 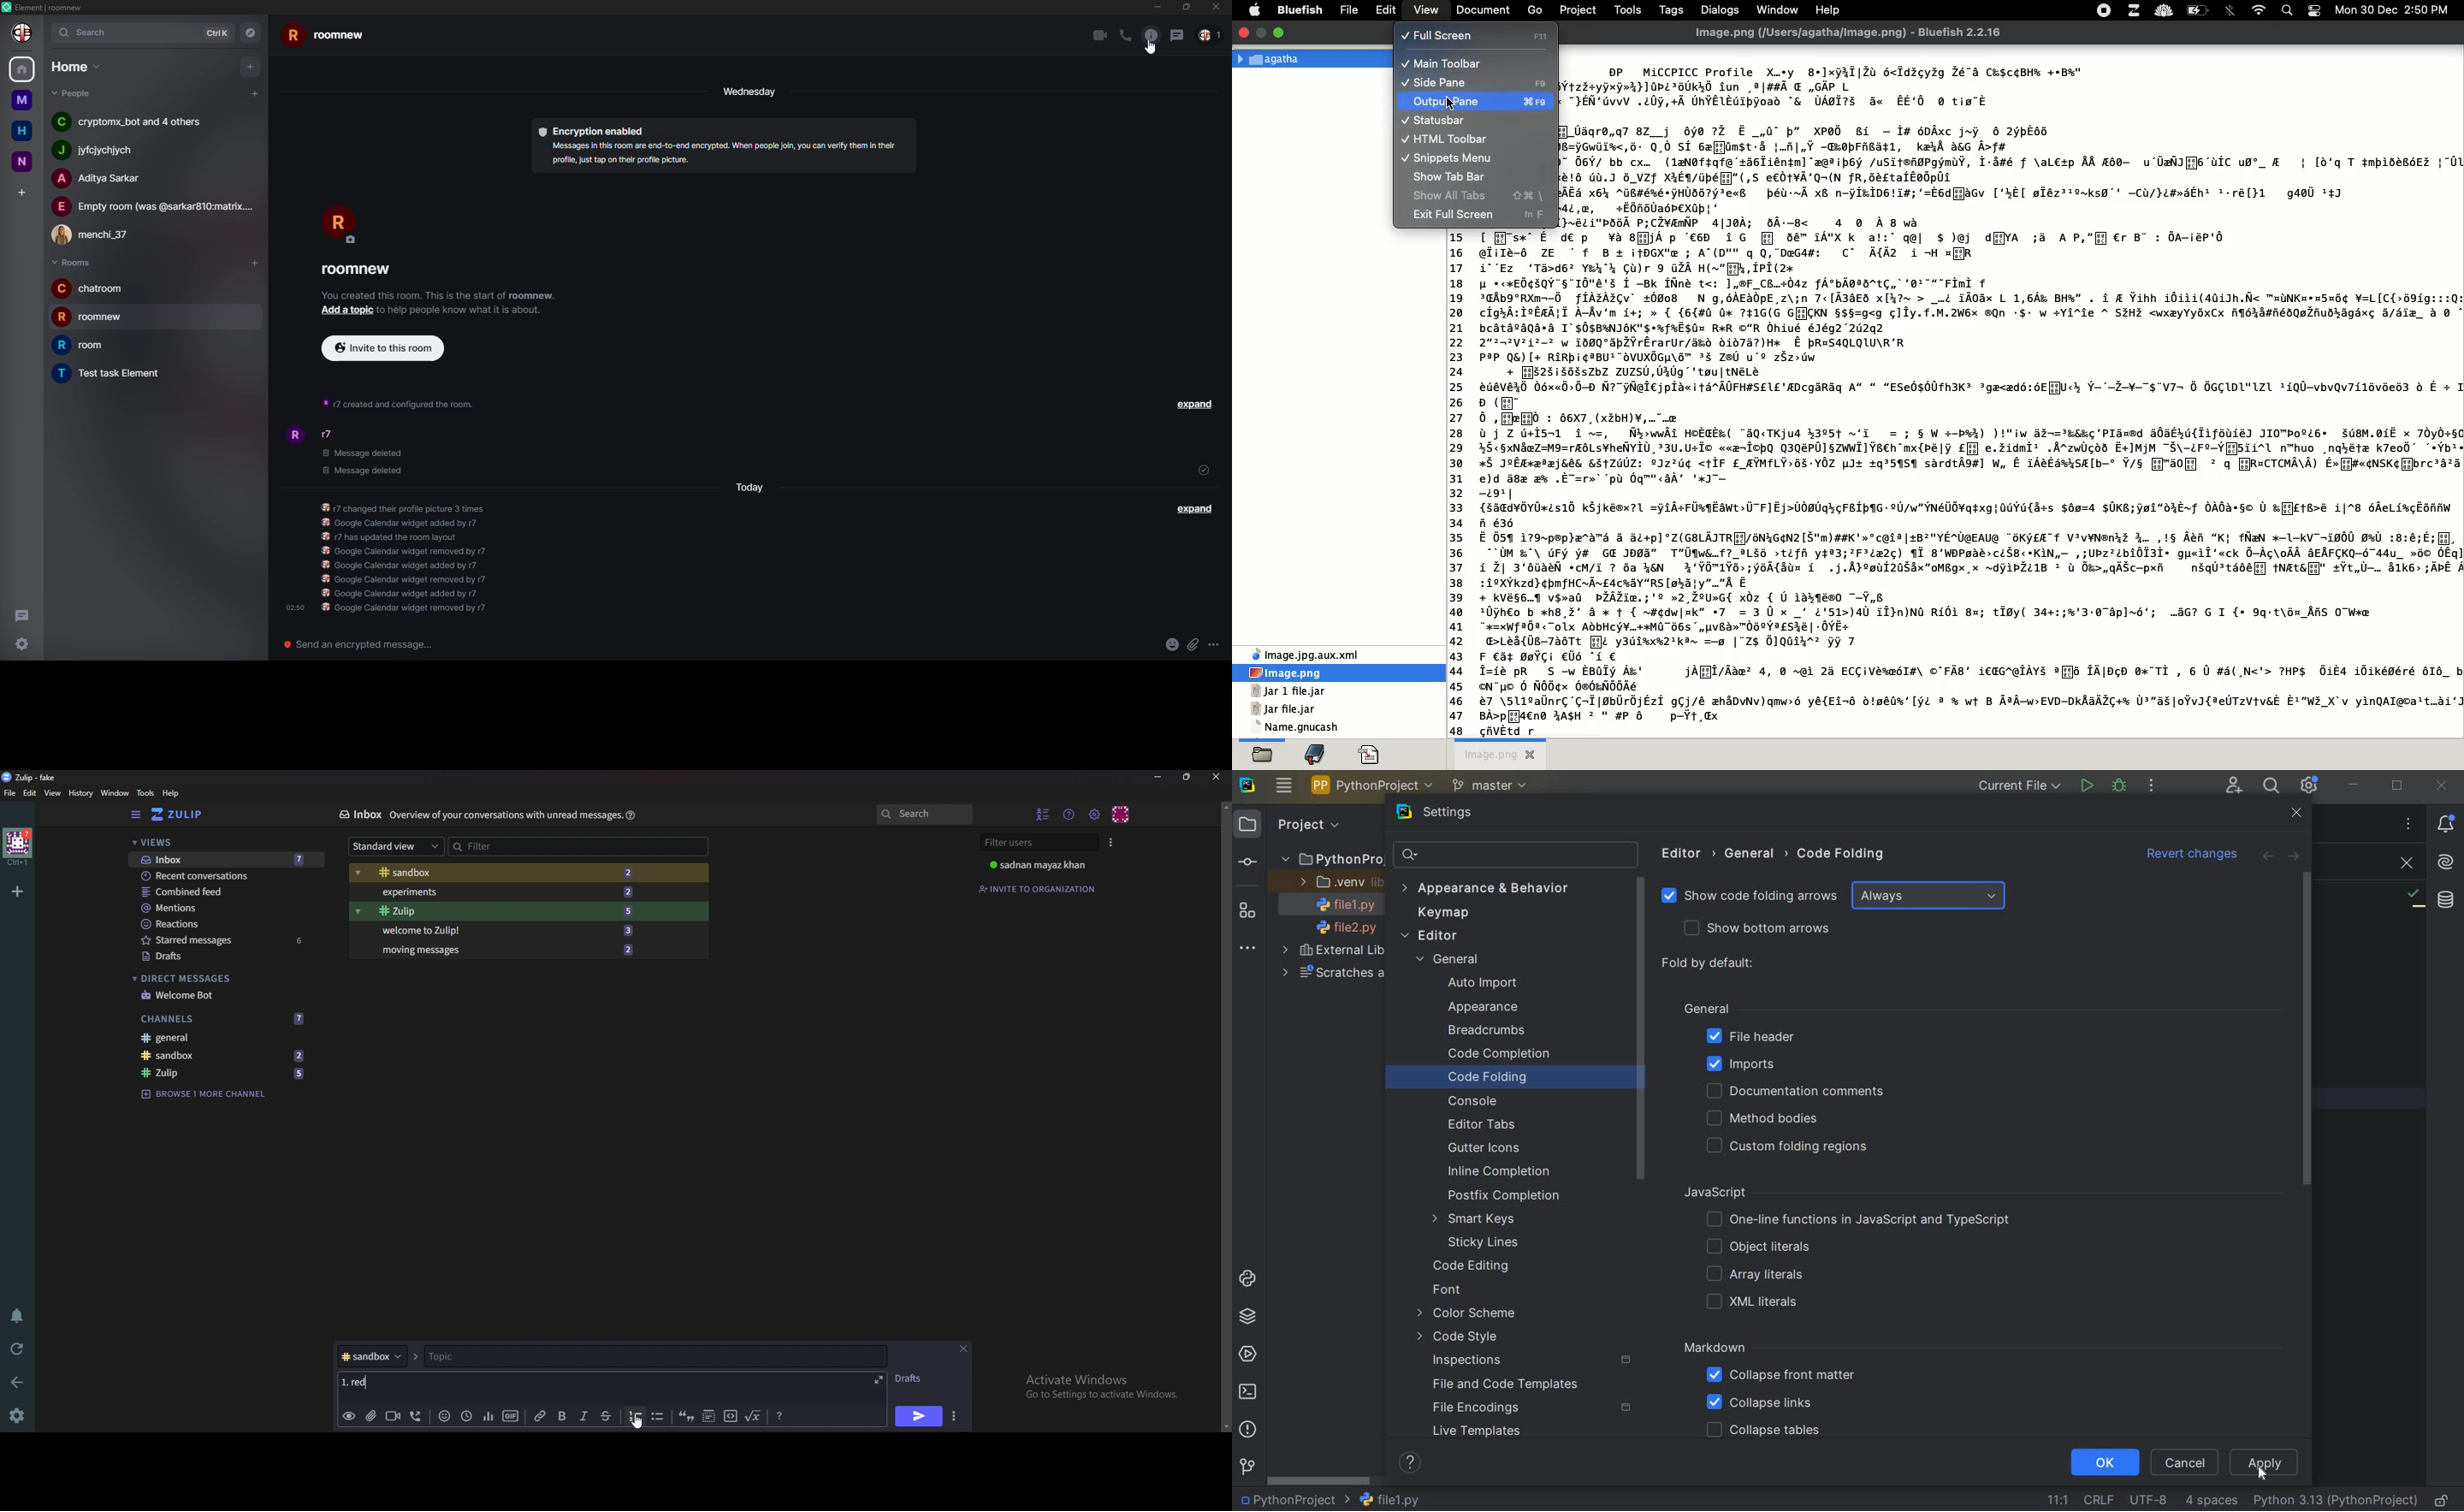 What do you see at coordinates (1319, 1483) in the screenshot?
I see `SCROLLBAR` at bounding box center [1319, 1483].